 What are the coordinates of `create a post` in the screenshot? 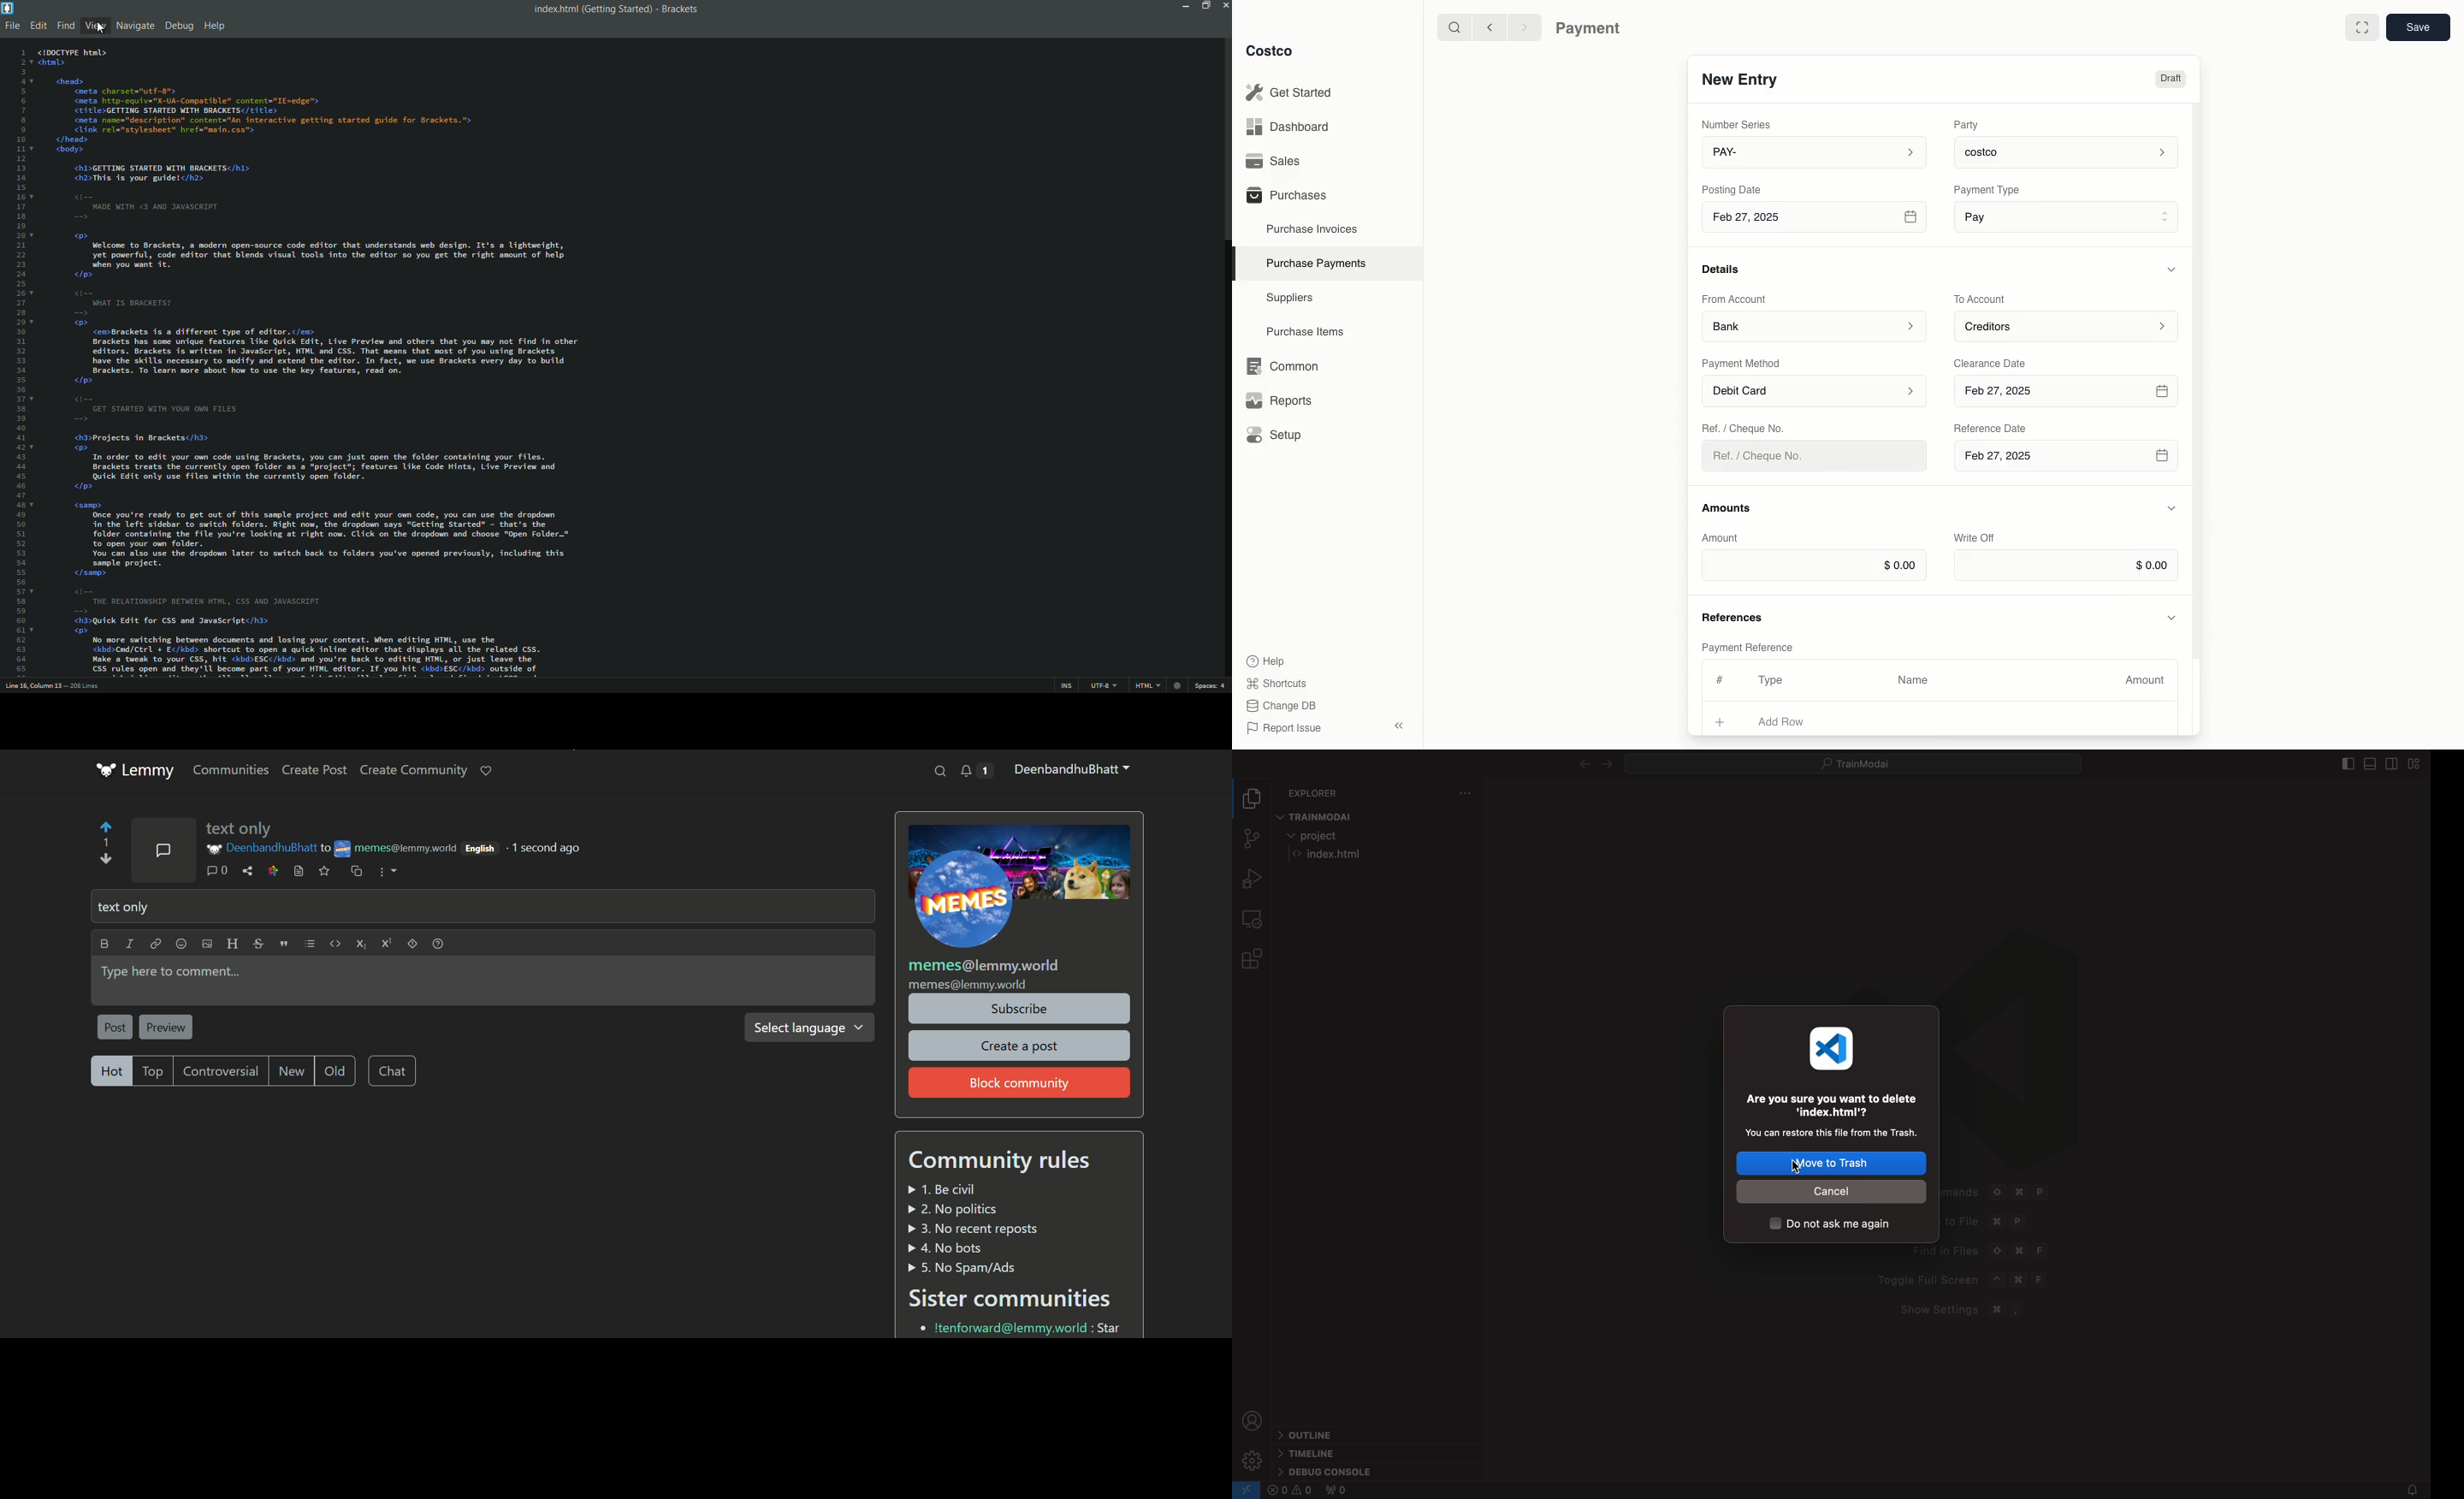 It's located at (1020, 1046).